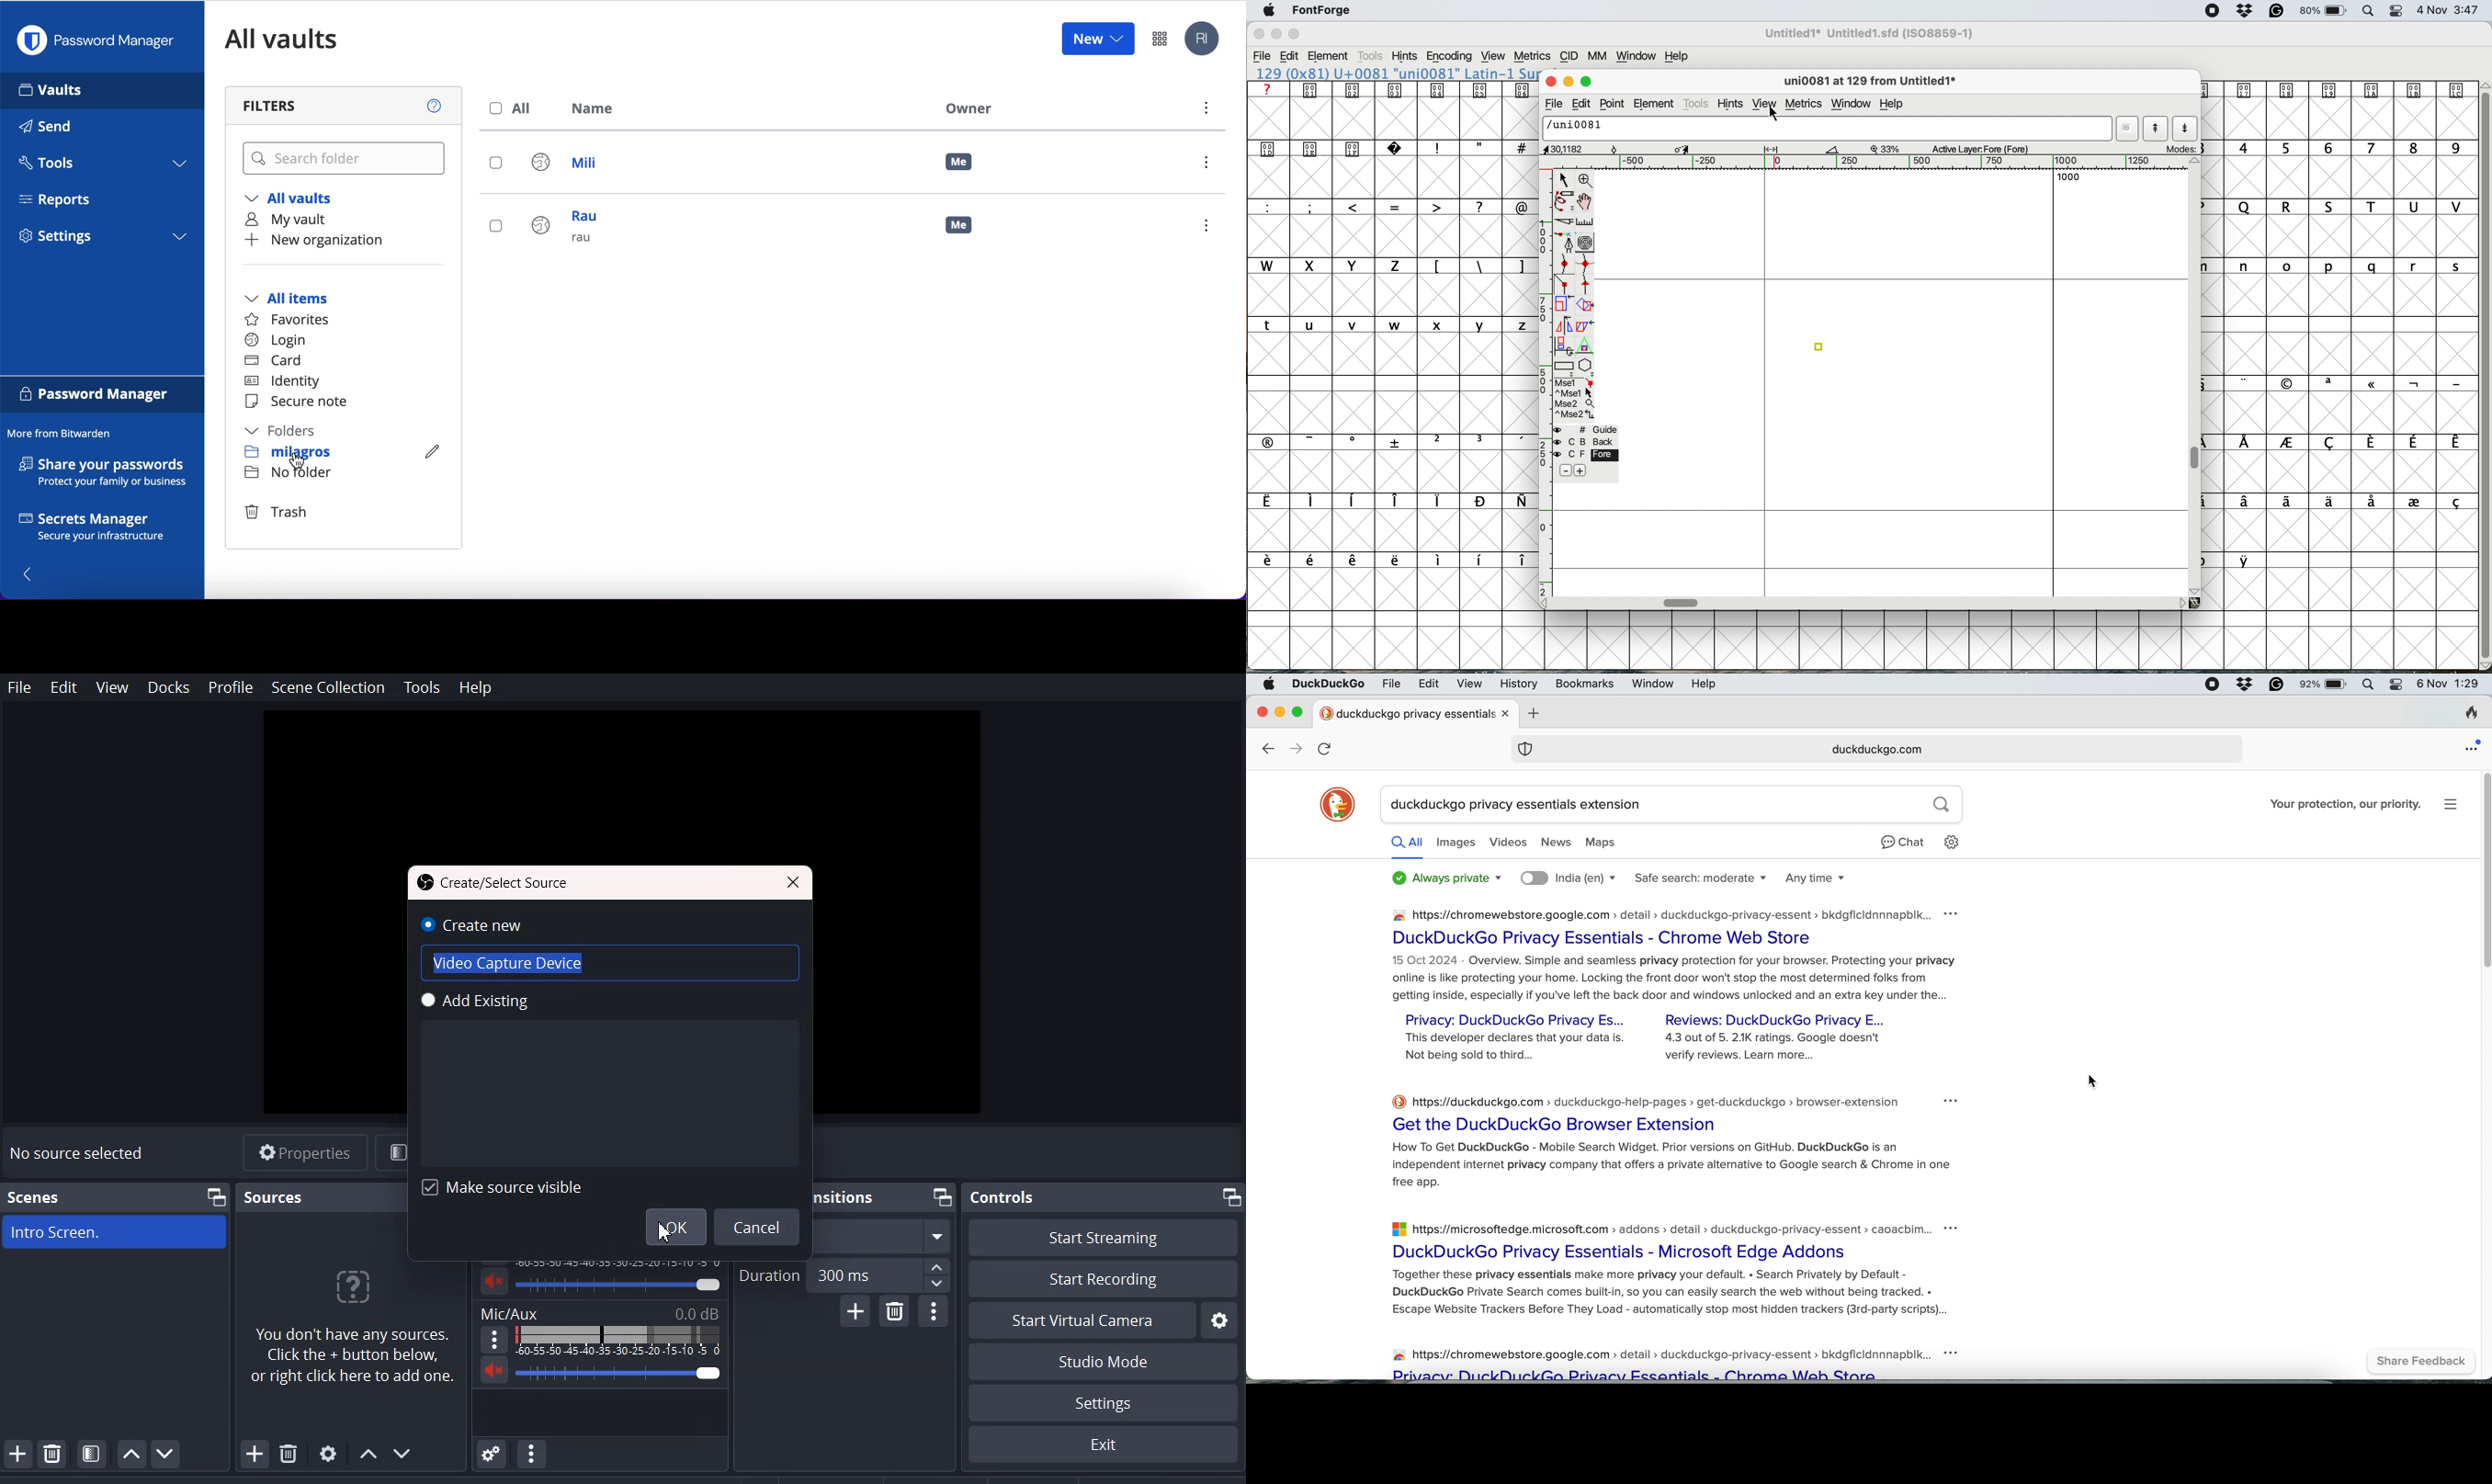 This screenshot has width=2492, height=1484. I want to click on Move Scene Up, so click(131, 1454).